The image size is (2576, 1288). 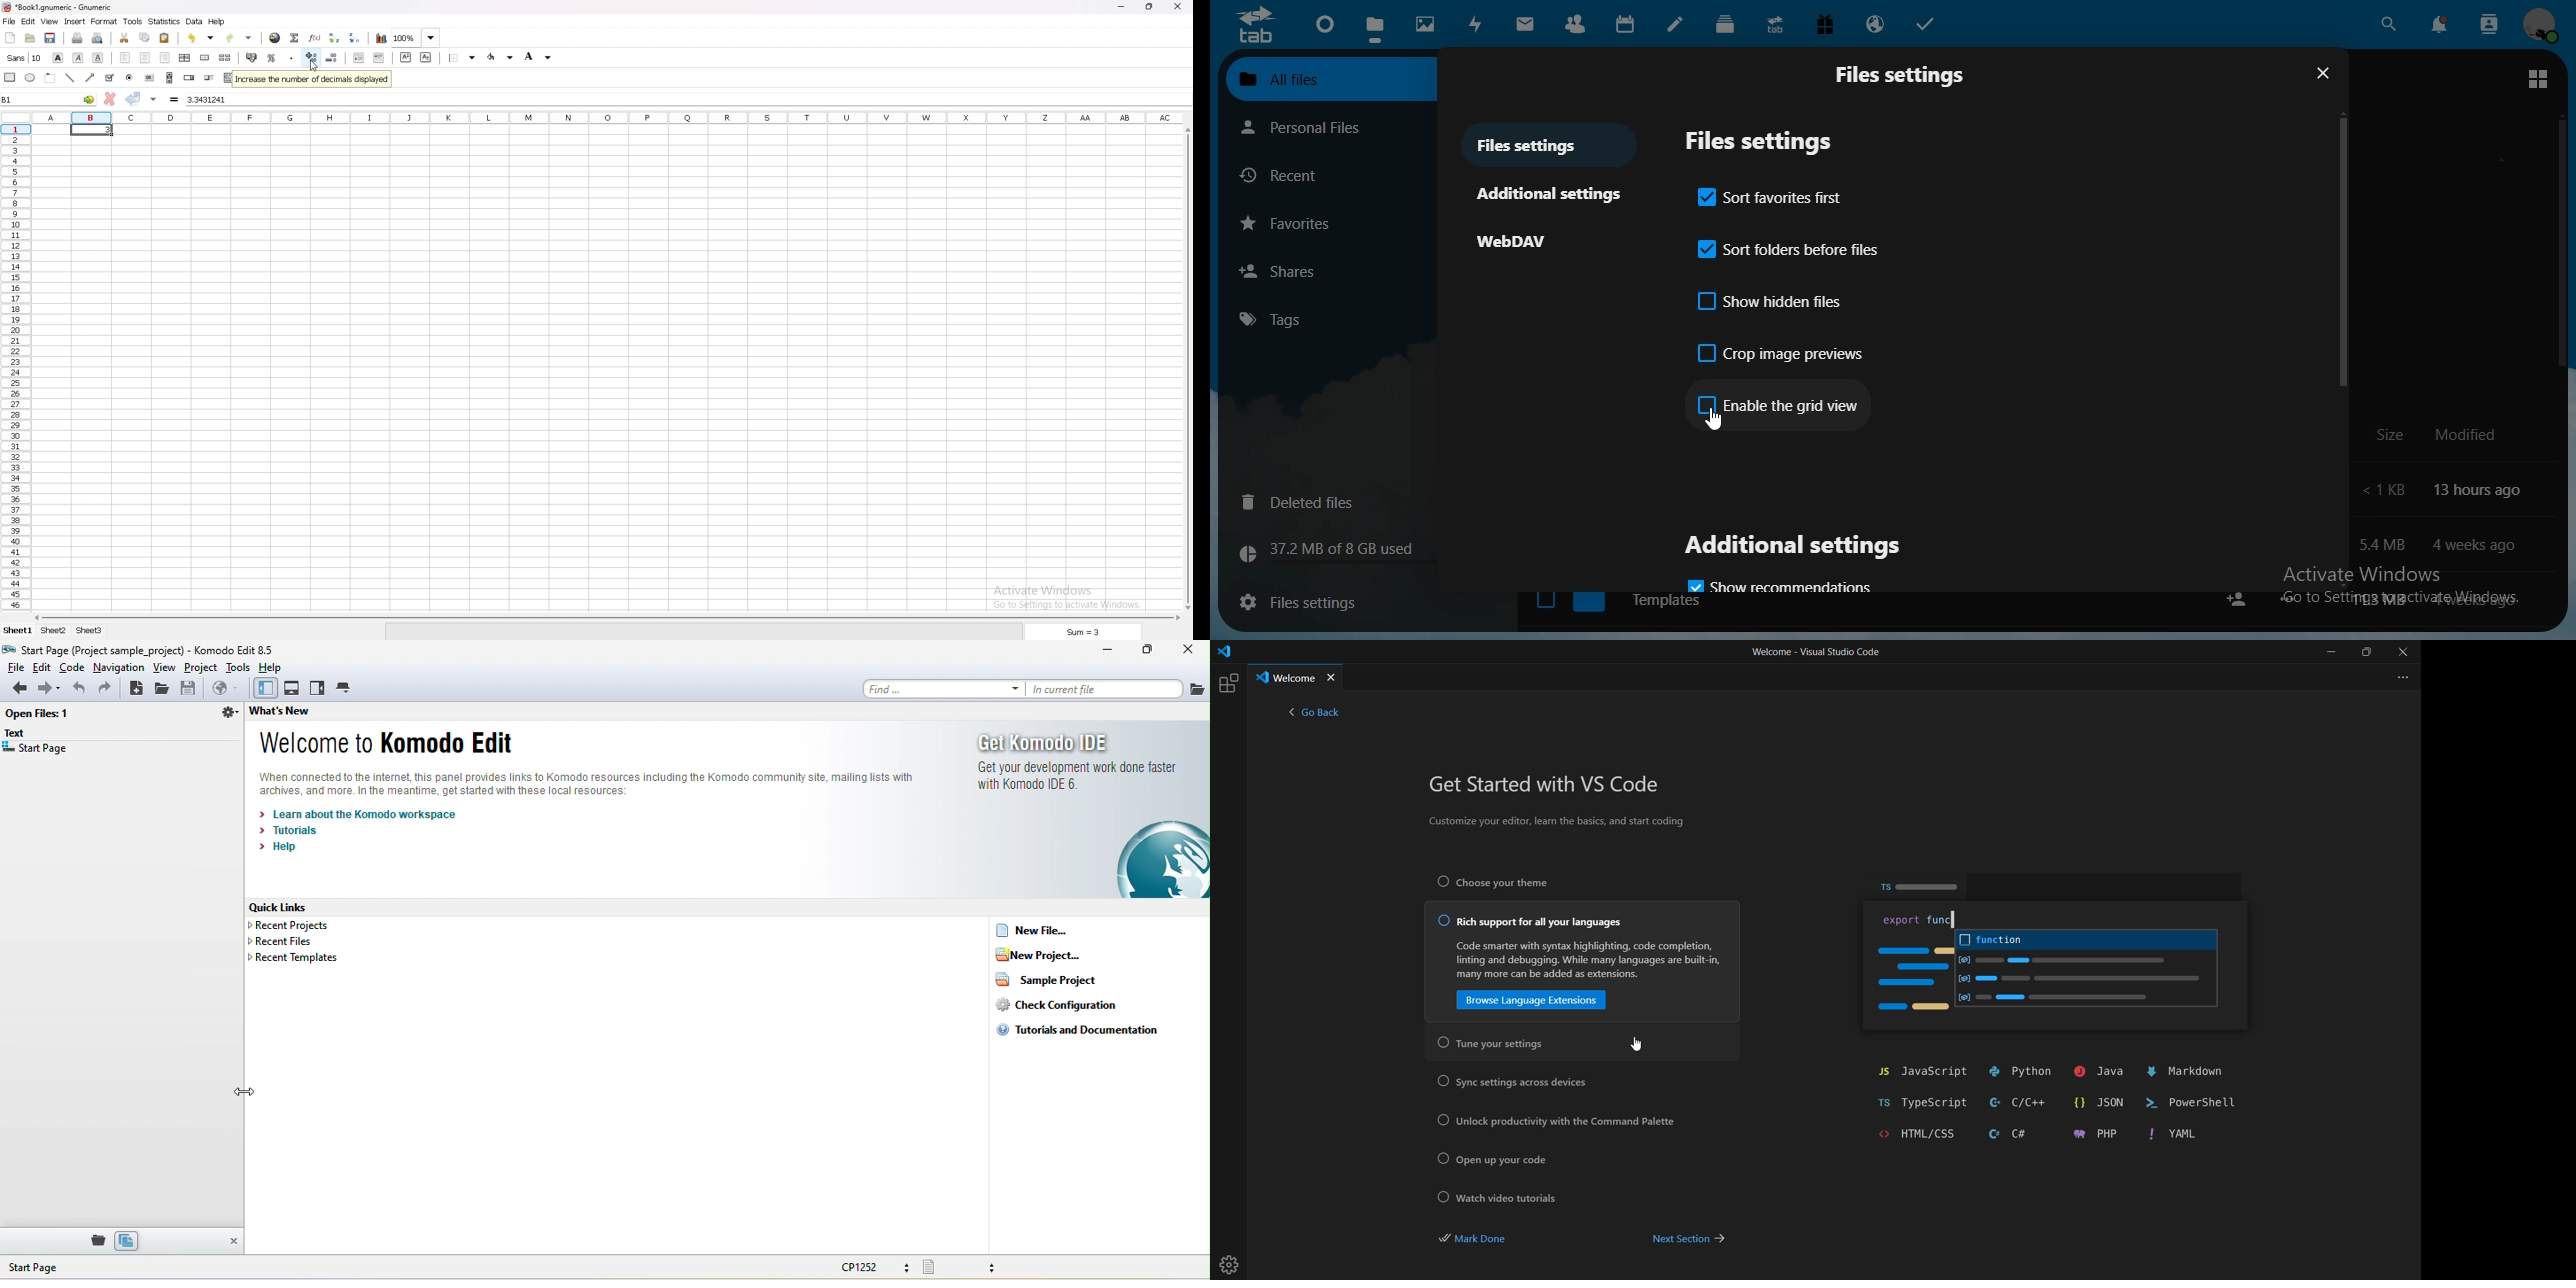 What do you see at coordinates (1785, 585) in the screenshot?
I see `show recommendations` at bounding box center [1785, 585].